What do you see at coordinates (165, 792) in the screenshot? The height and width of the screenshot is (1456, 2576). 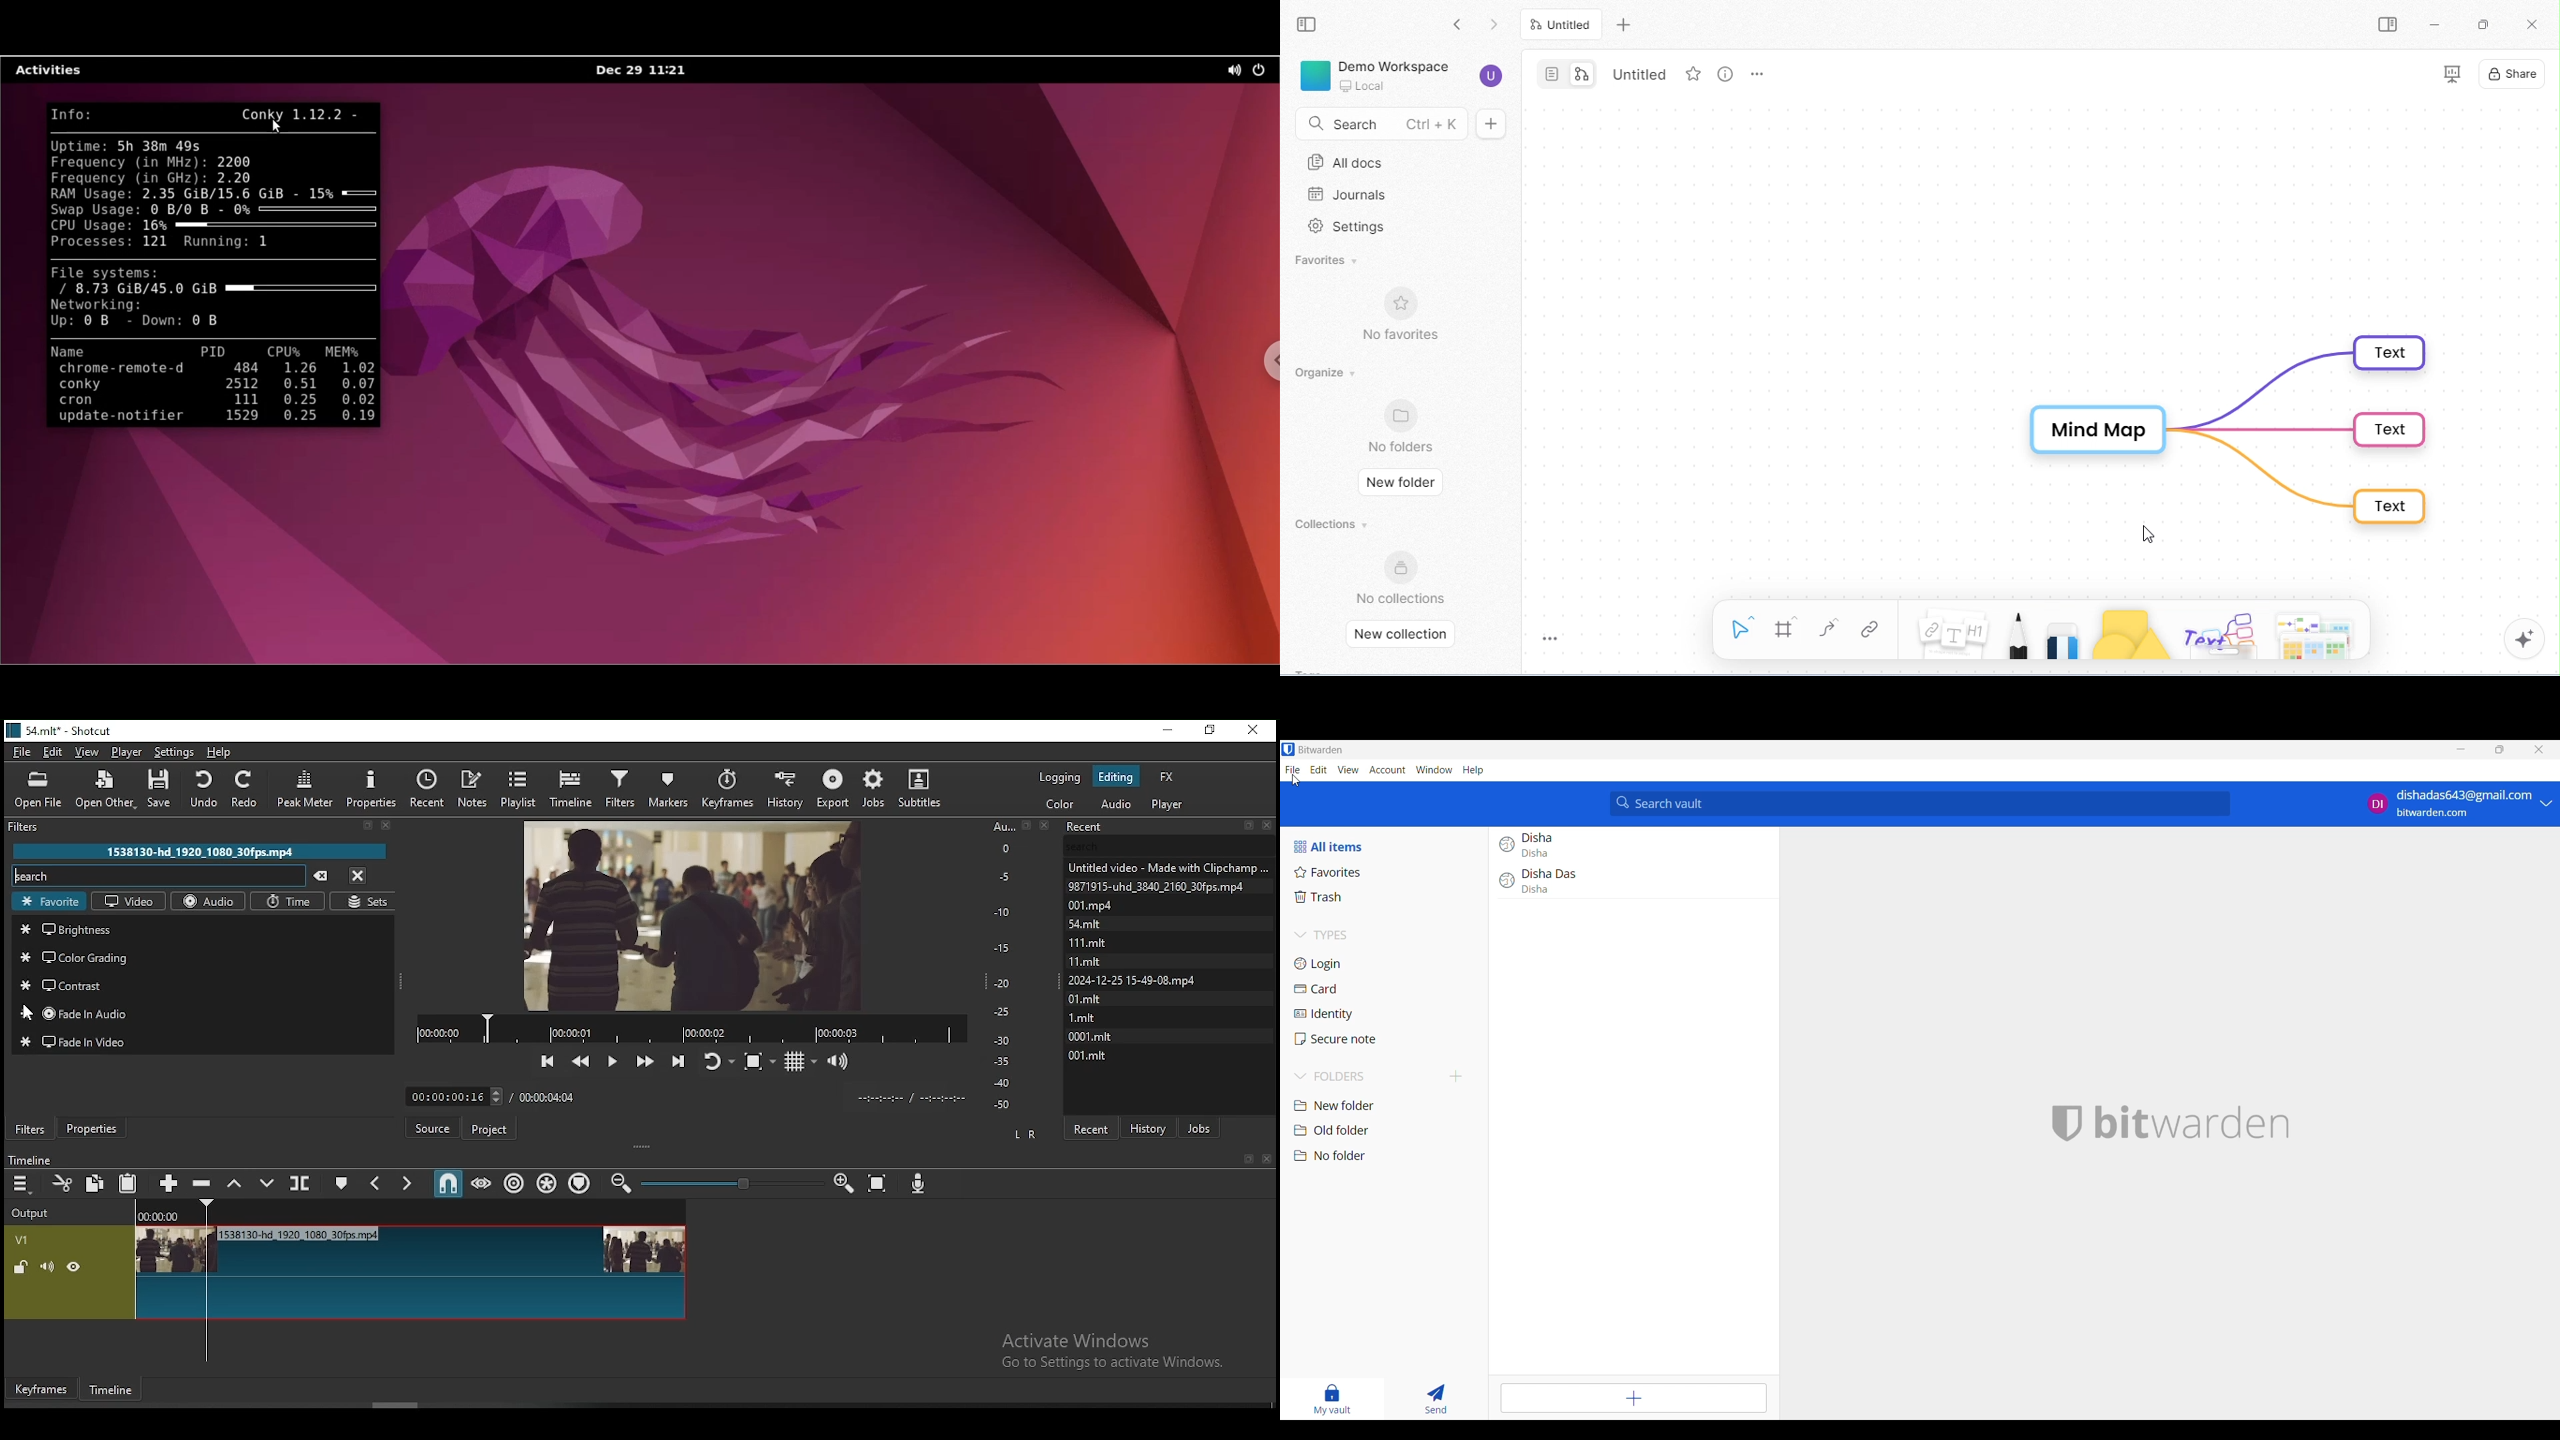 I see `save` at bounding box center [165, 792].